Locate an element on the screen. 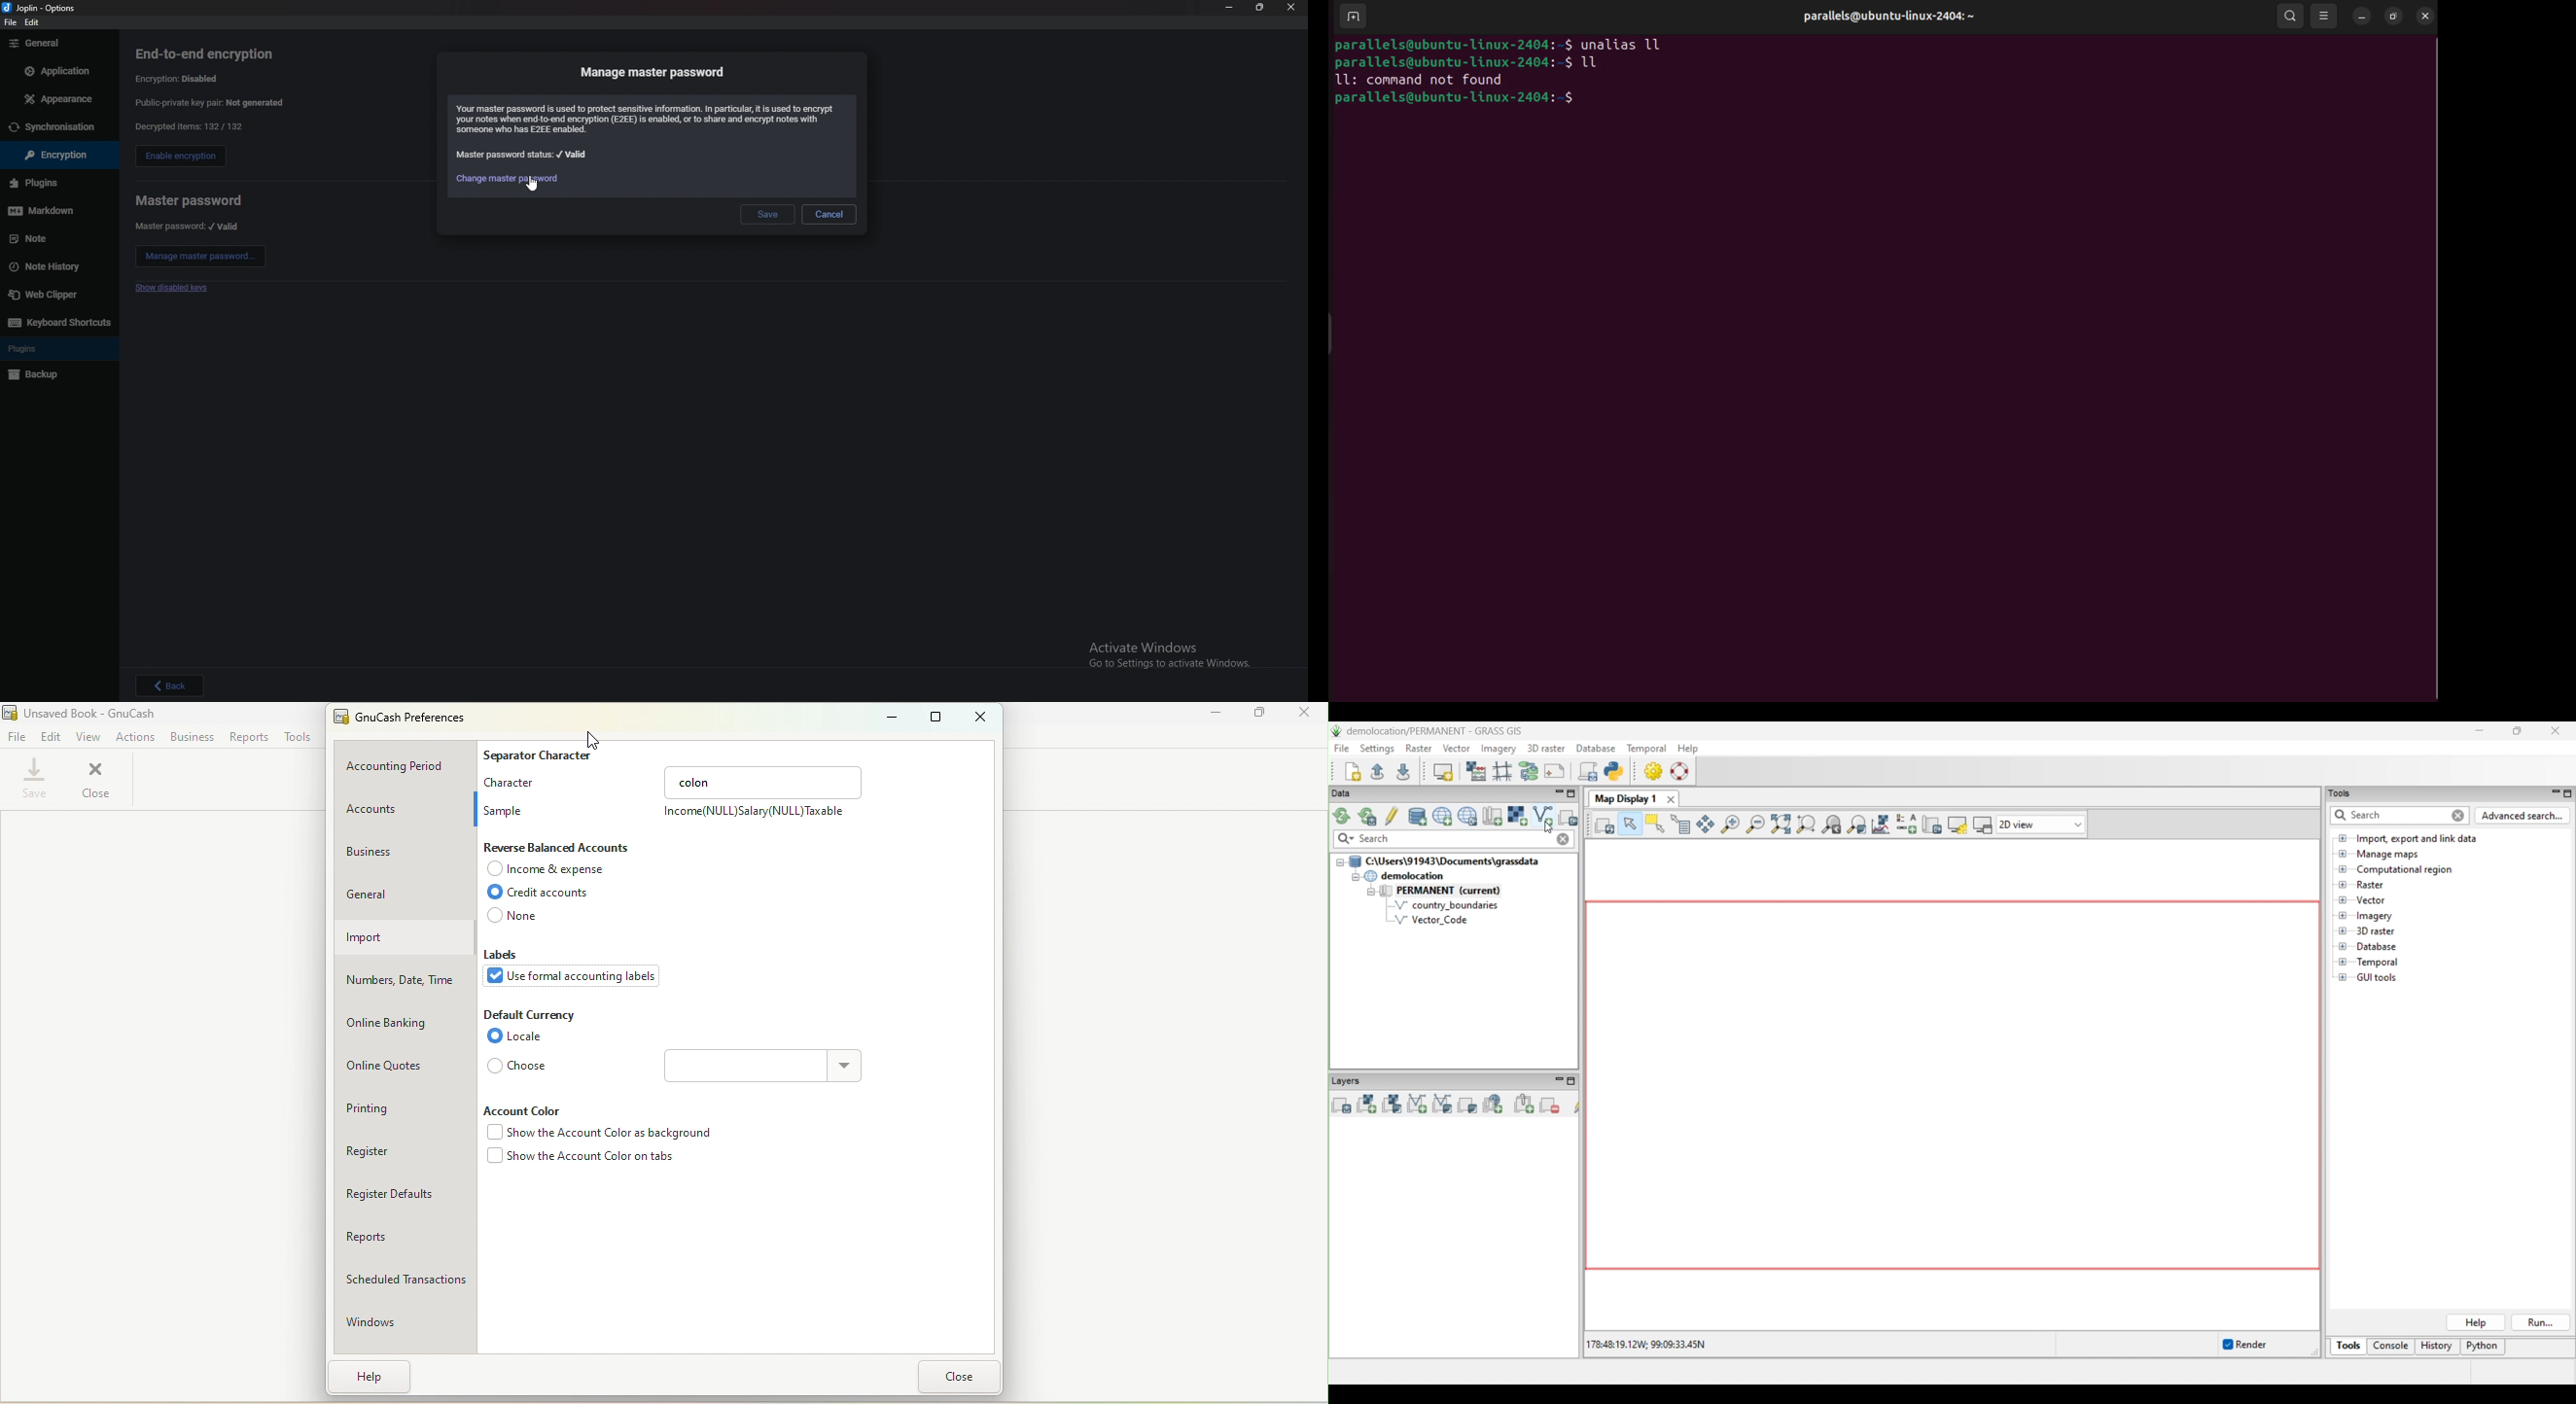  minimize is located at coordinates (1230, 7).